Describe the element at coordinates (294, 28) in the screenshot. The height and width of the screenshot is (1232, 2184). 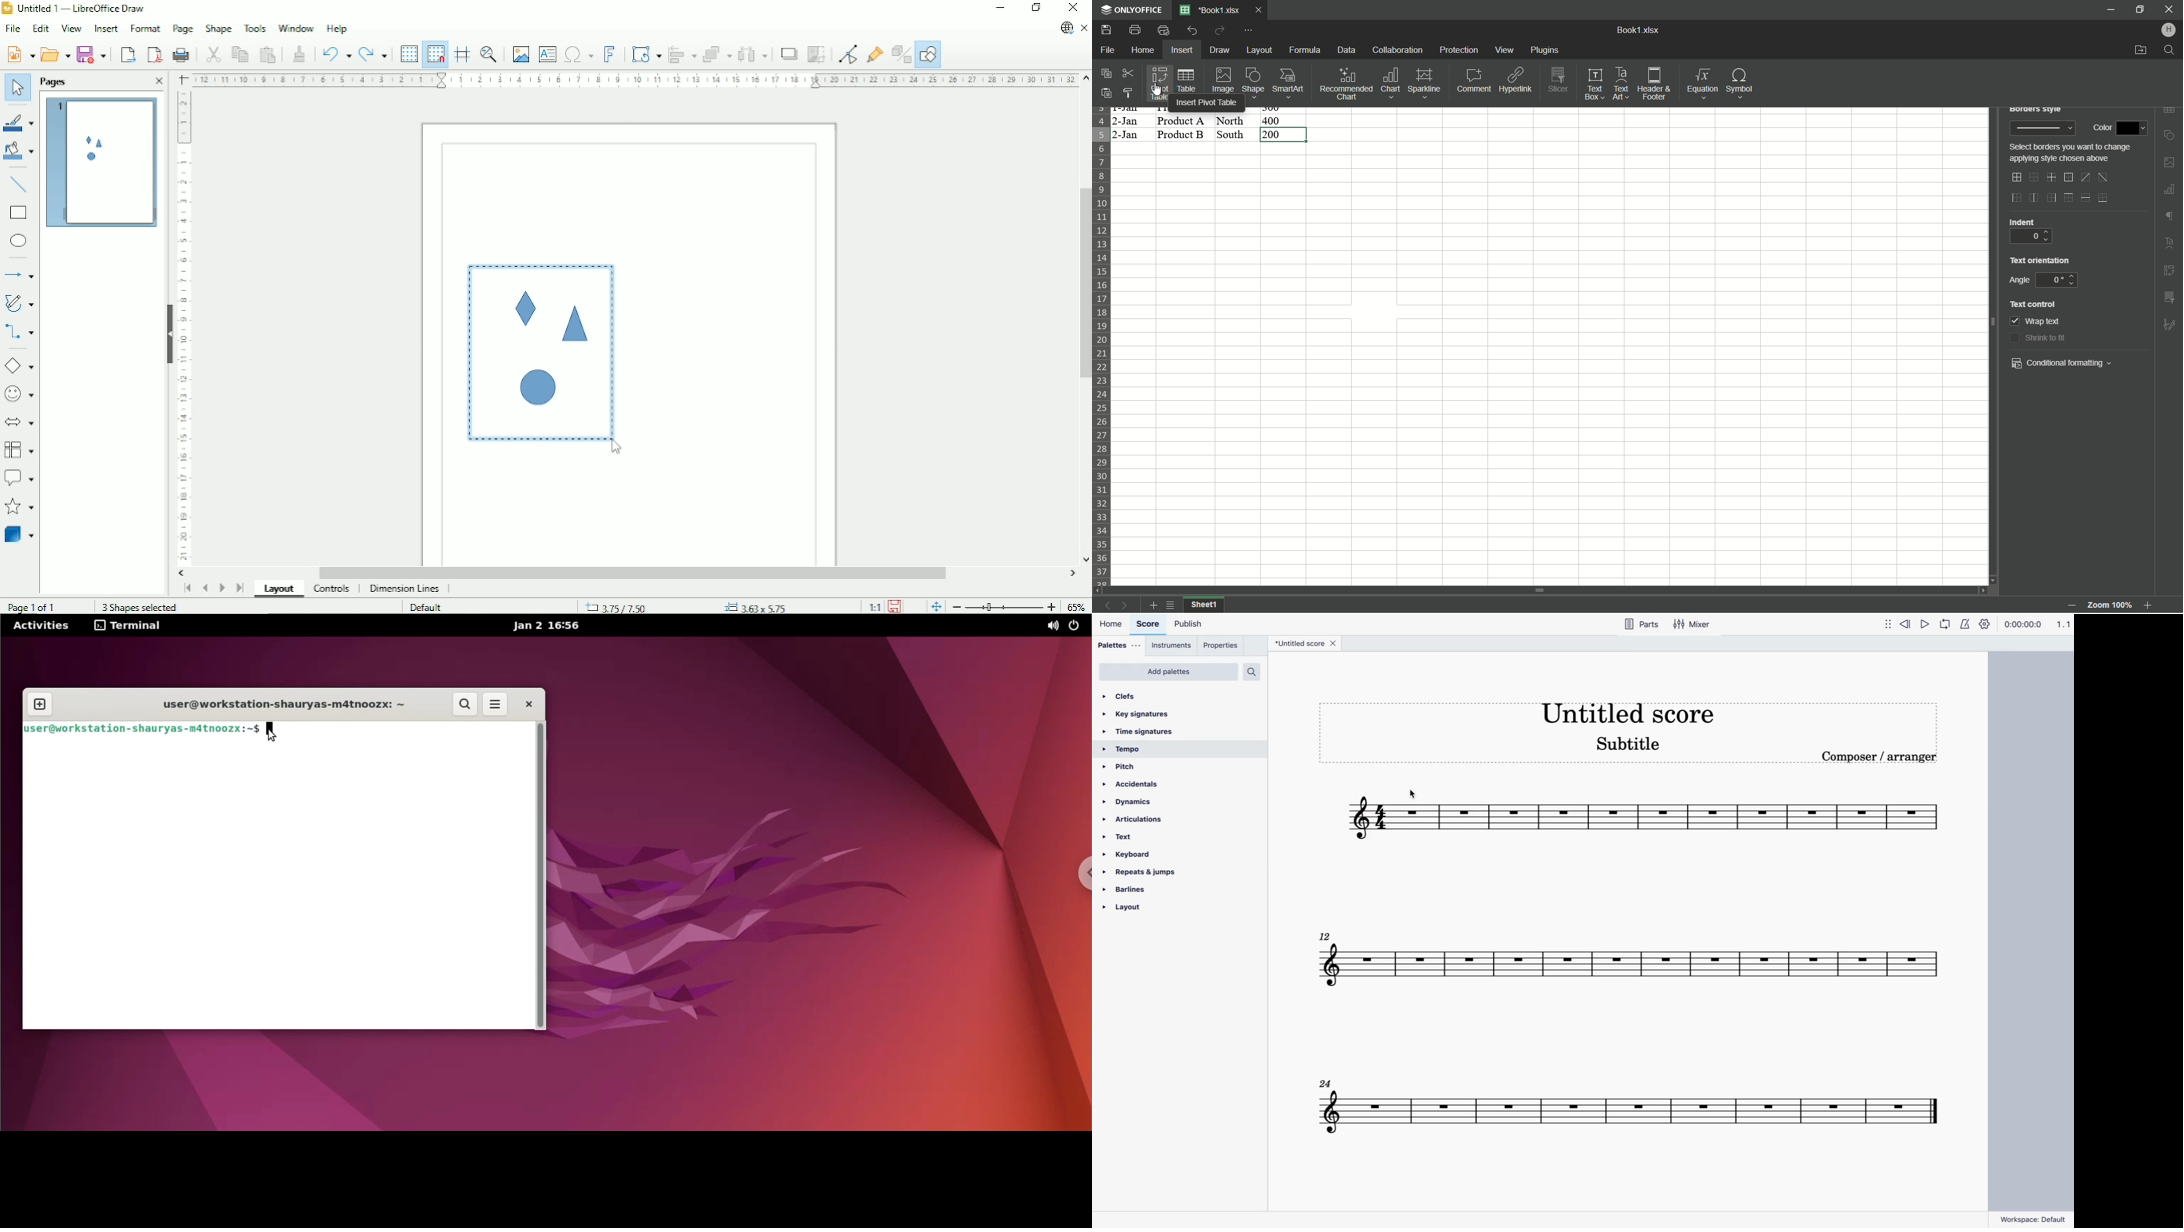
I see `Window` at that location.